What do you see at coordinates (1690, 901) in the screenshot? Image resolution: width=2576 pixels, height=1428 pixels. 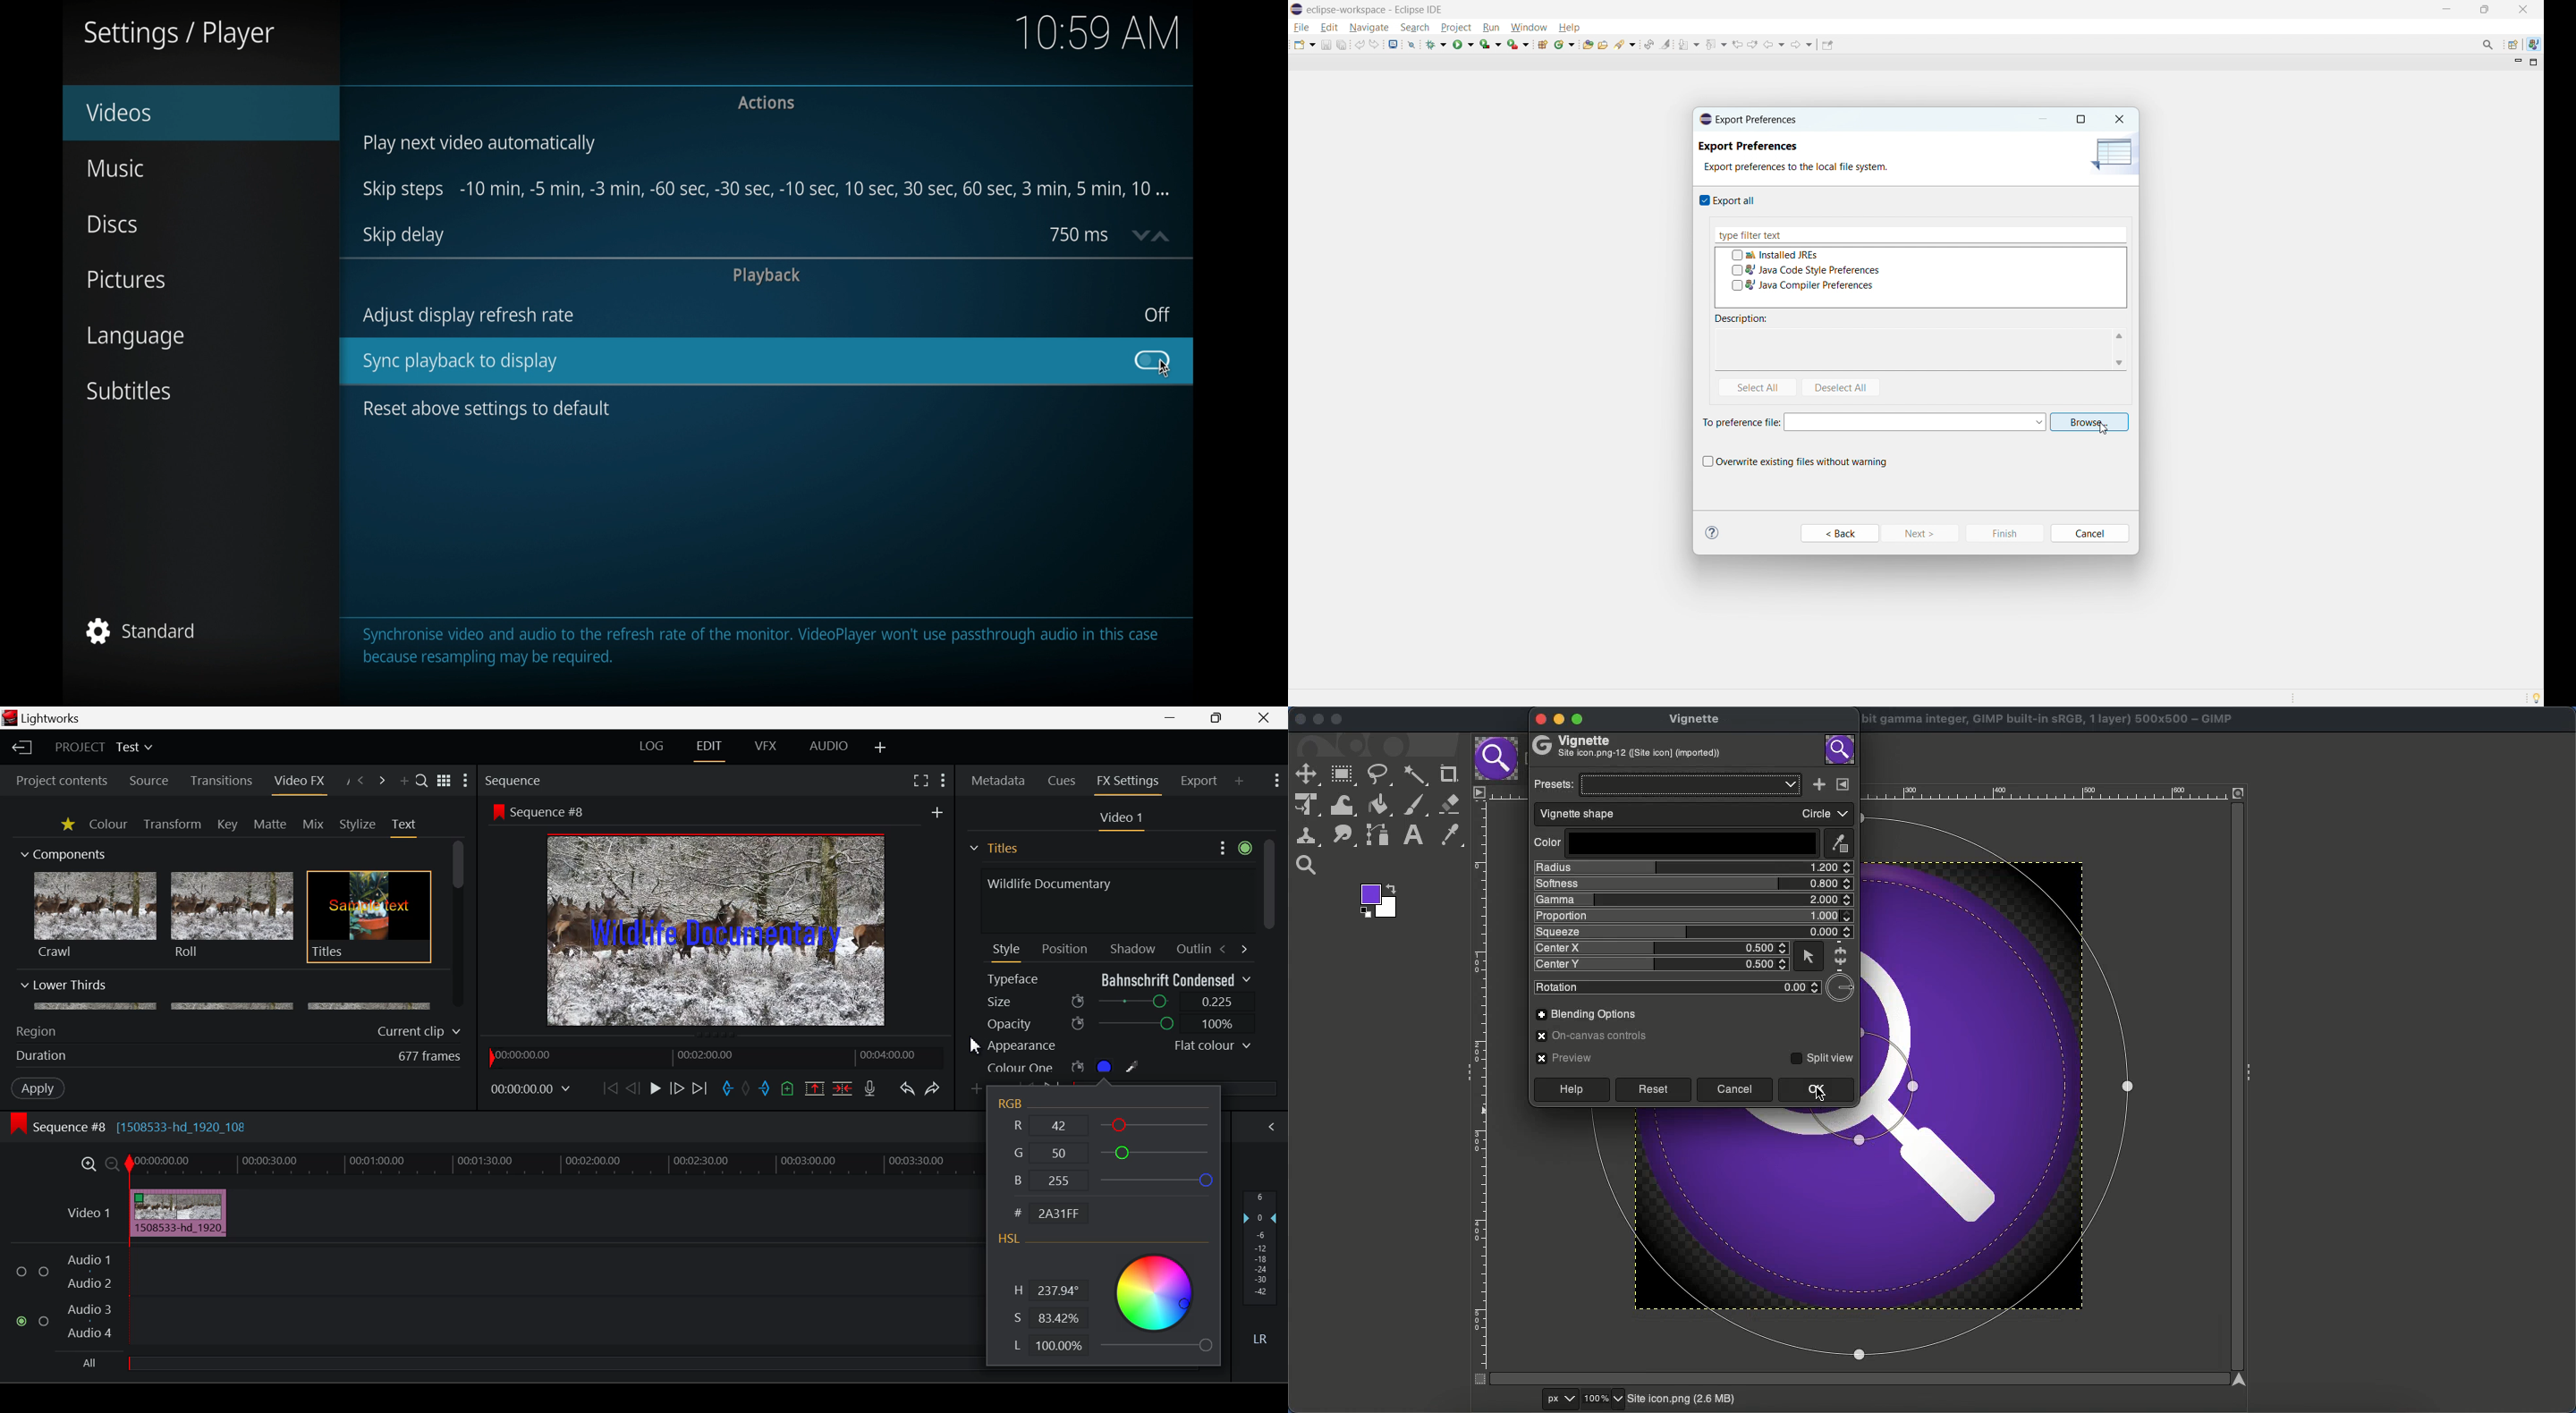 I see `Gamma` at bounding box center [1690, 901].